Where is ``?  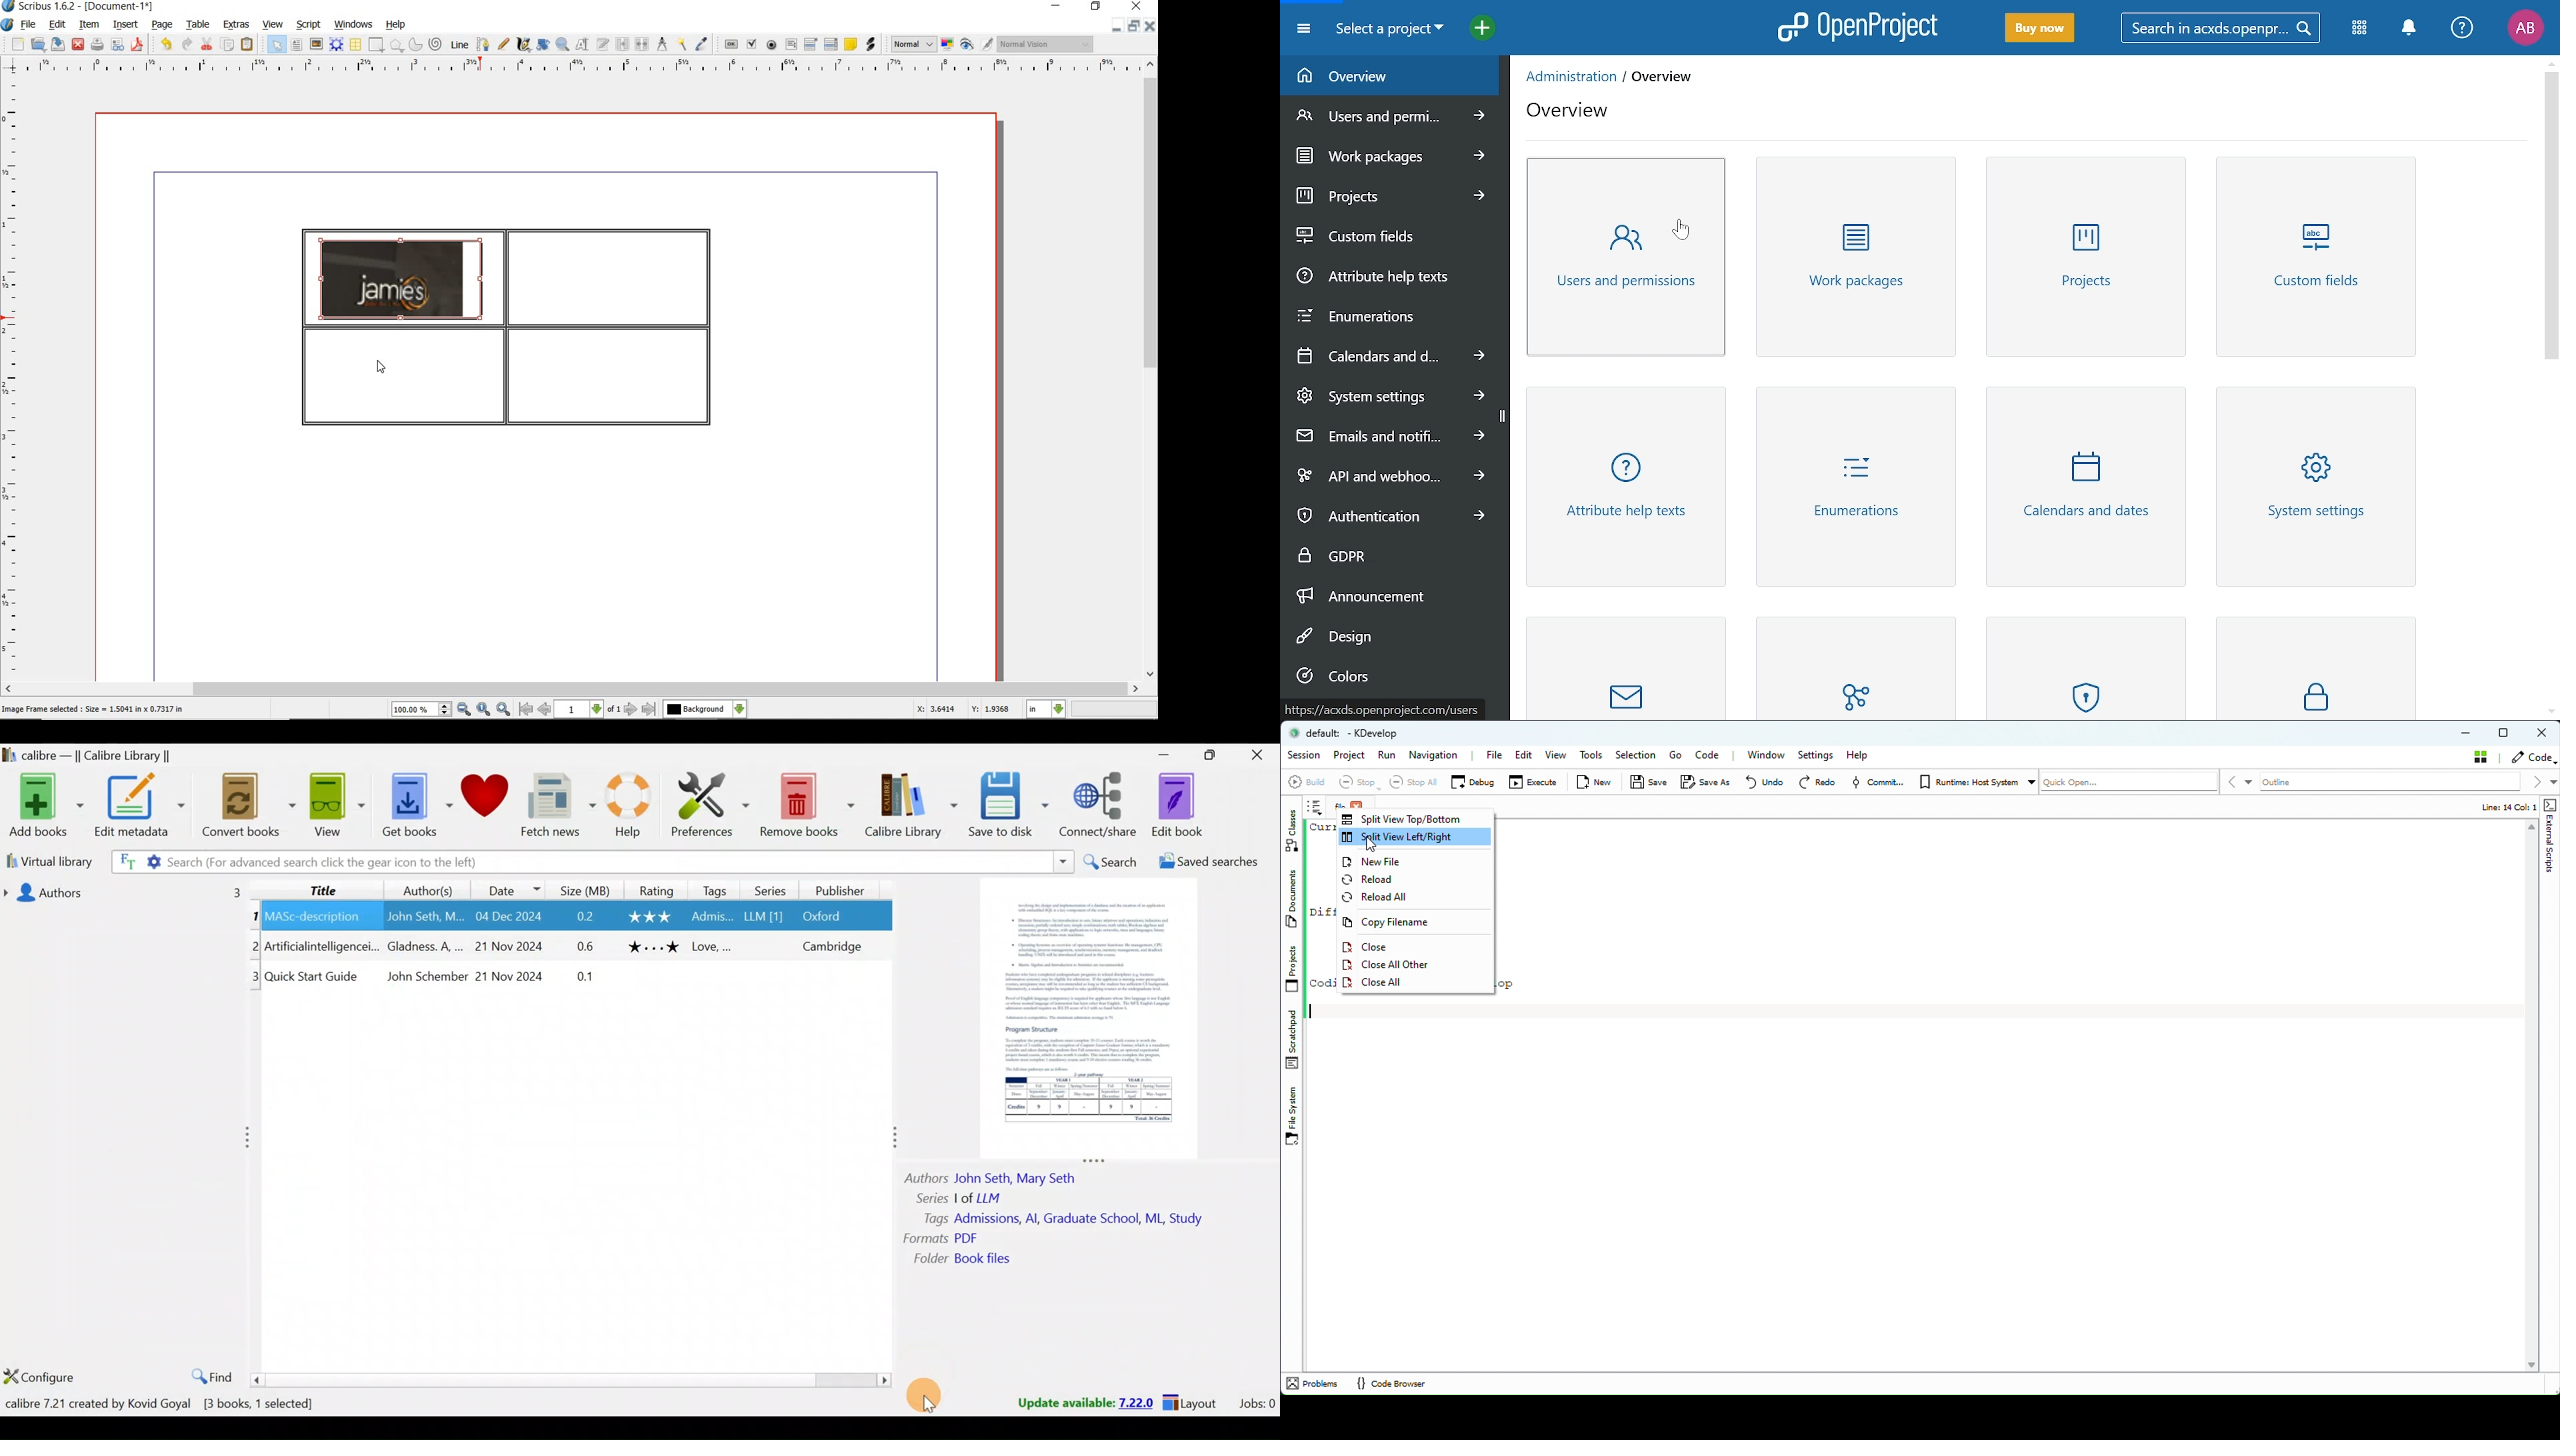
 is located at coordinates (980, 1199).